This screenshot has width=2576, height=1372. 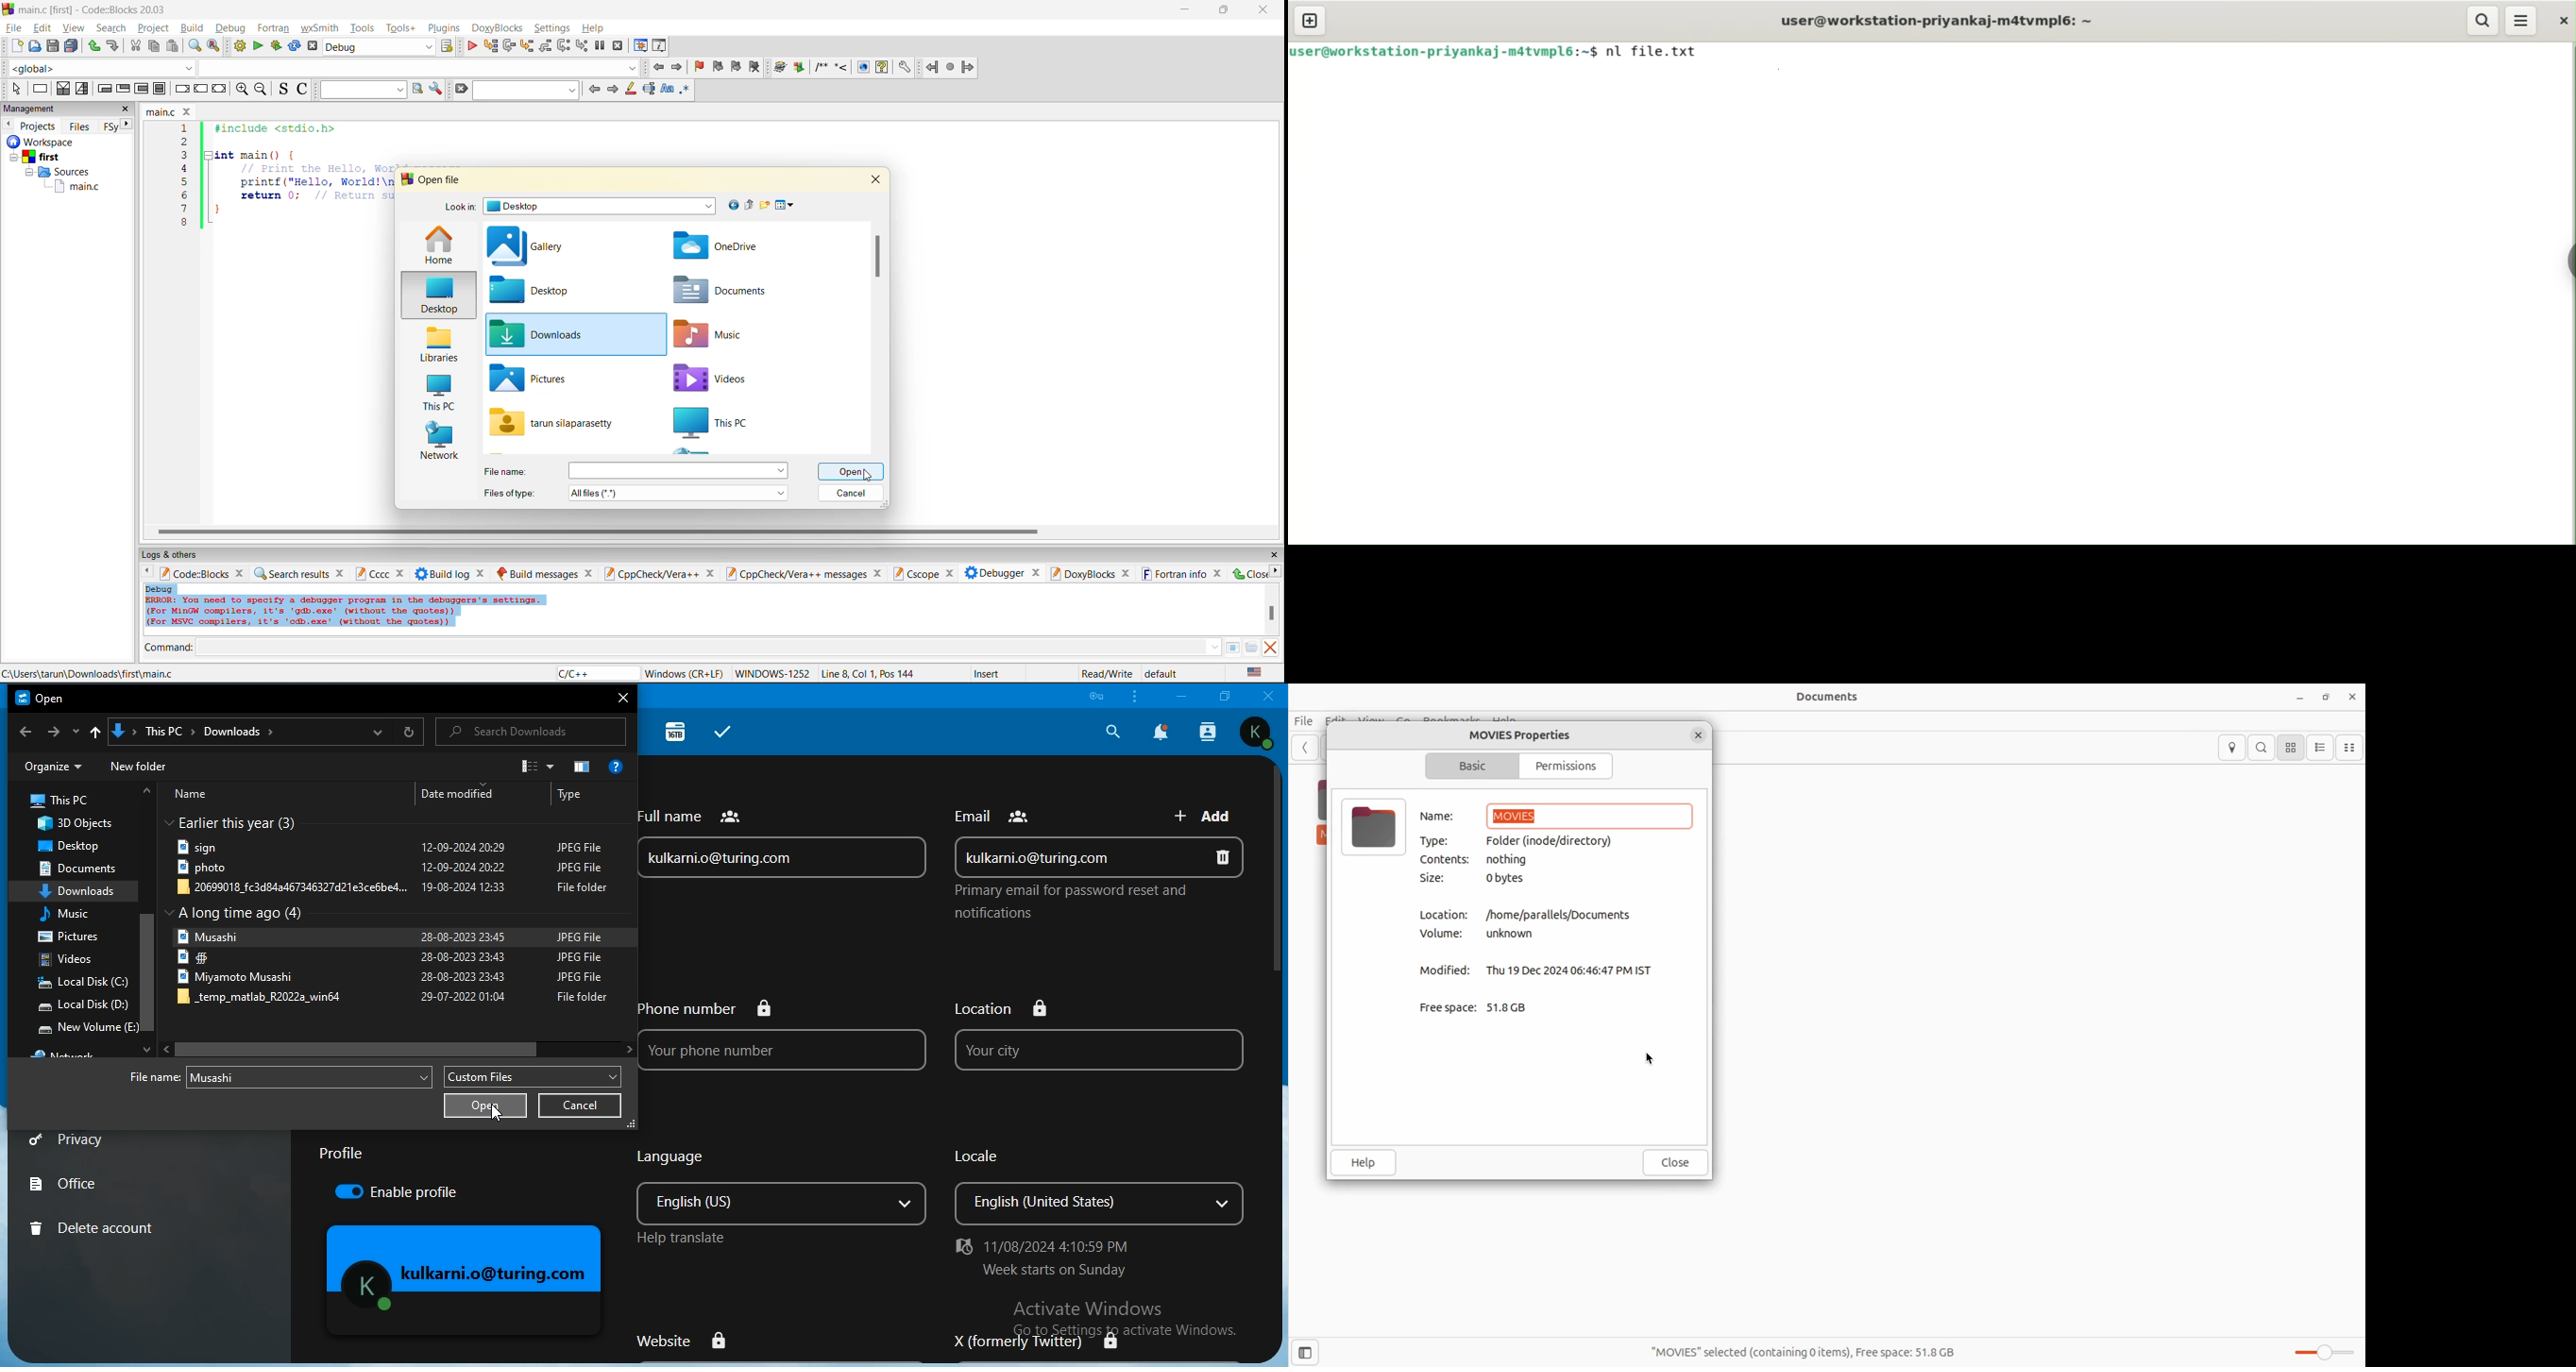 What do you see at coordinates (417, 89) in the screenshot?
I see `run search` at bounding box center [417, 89].